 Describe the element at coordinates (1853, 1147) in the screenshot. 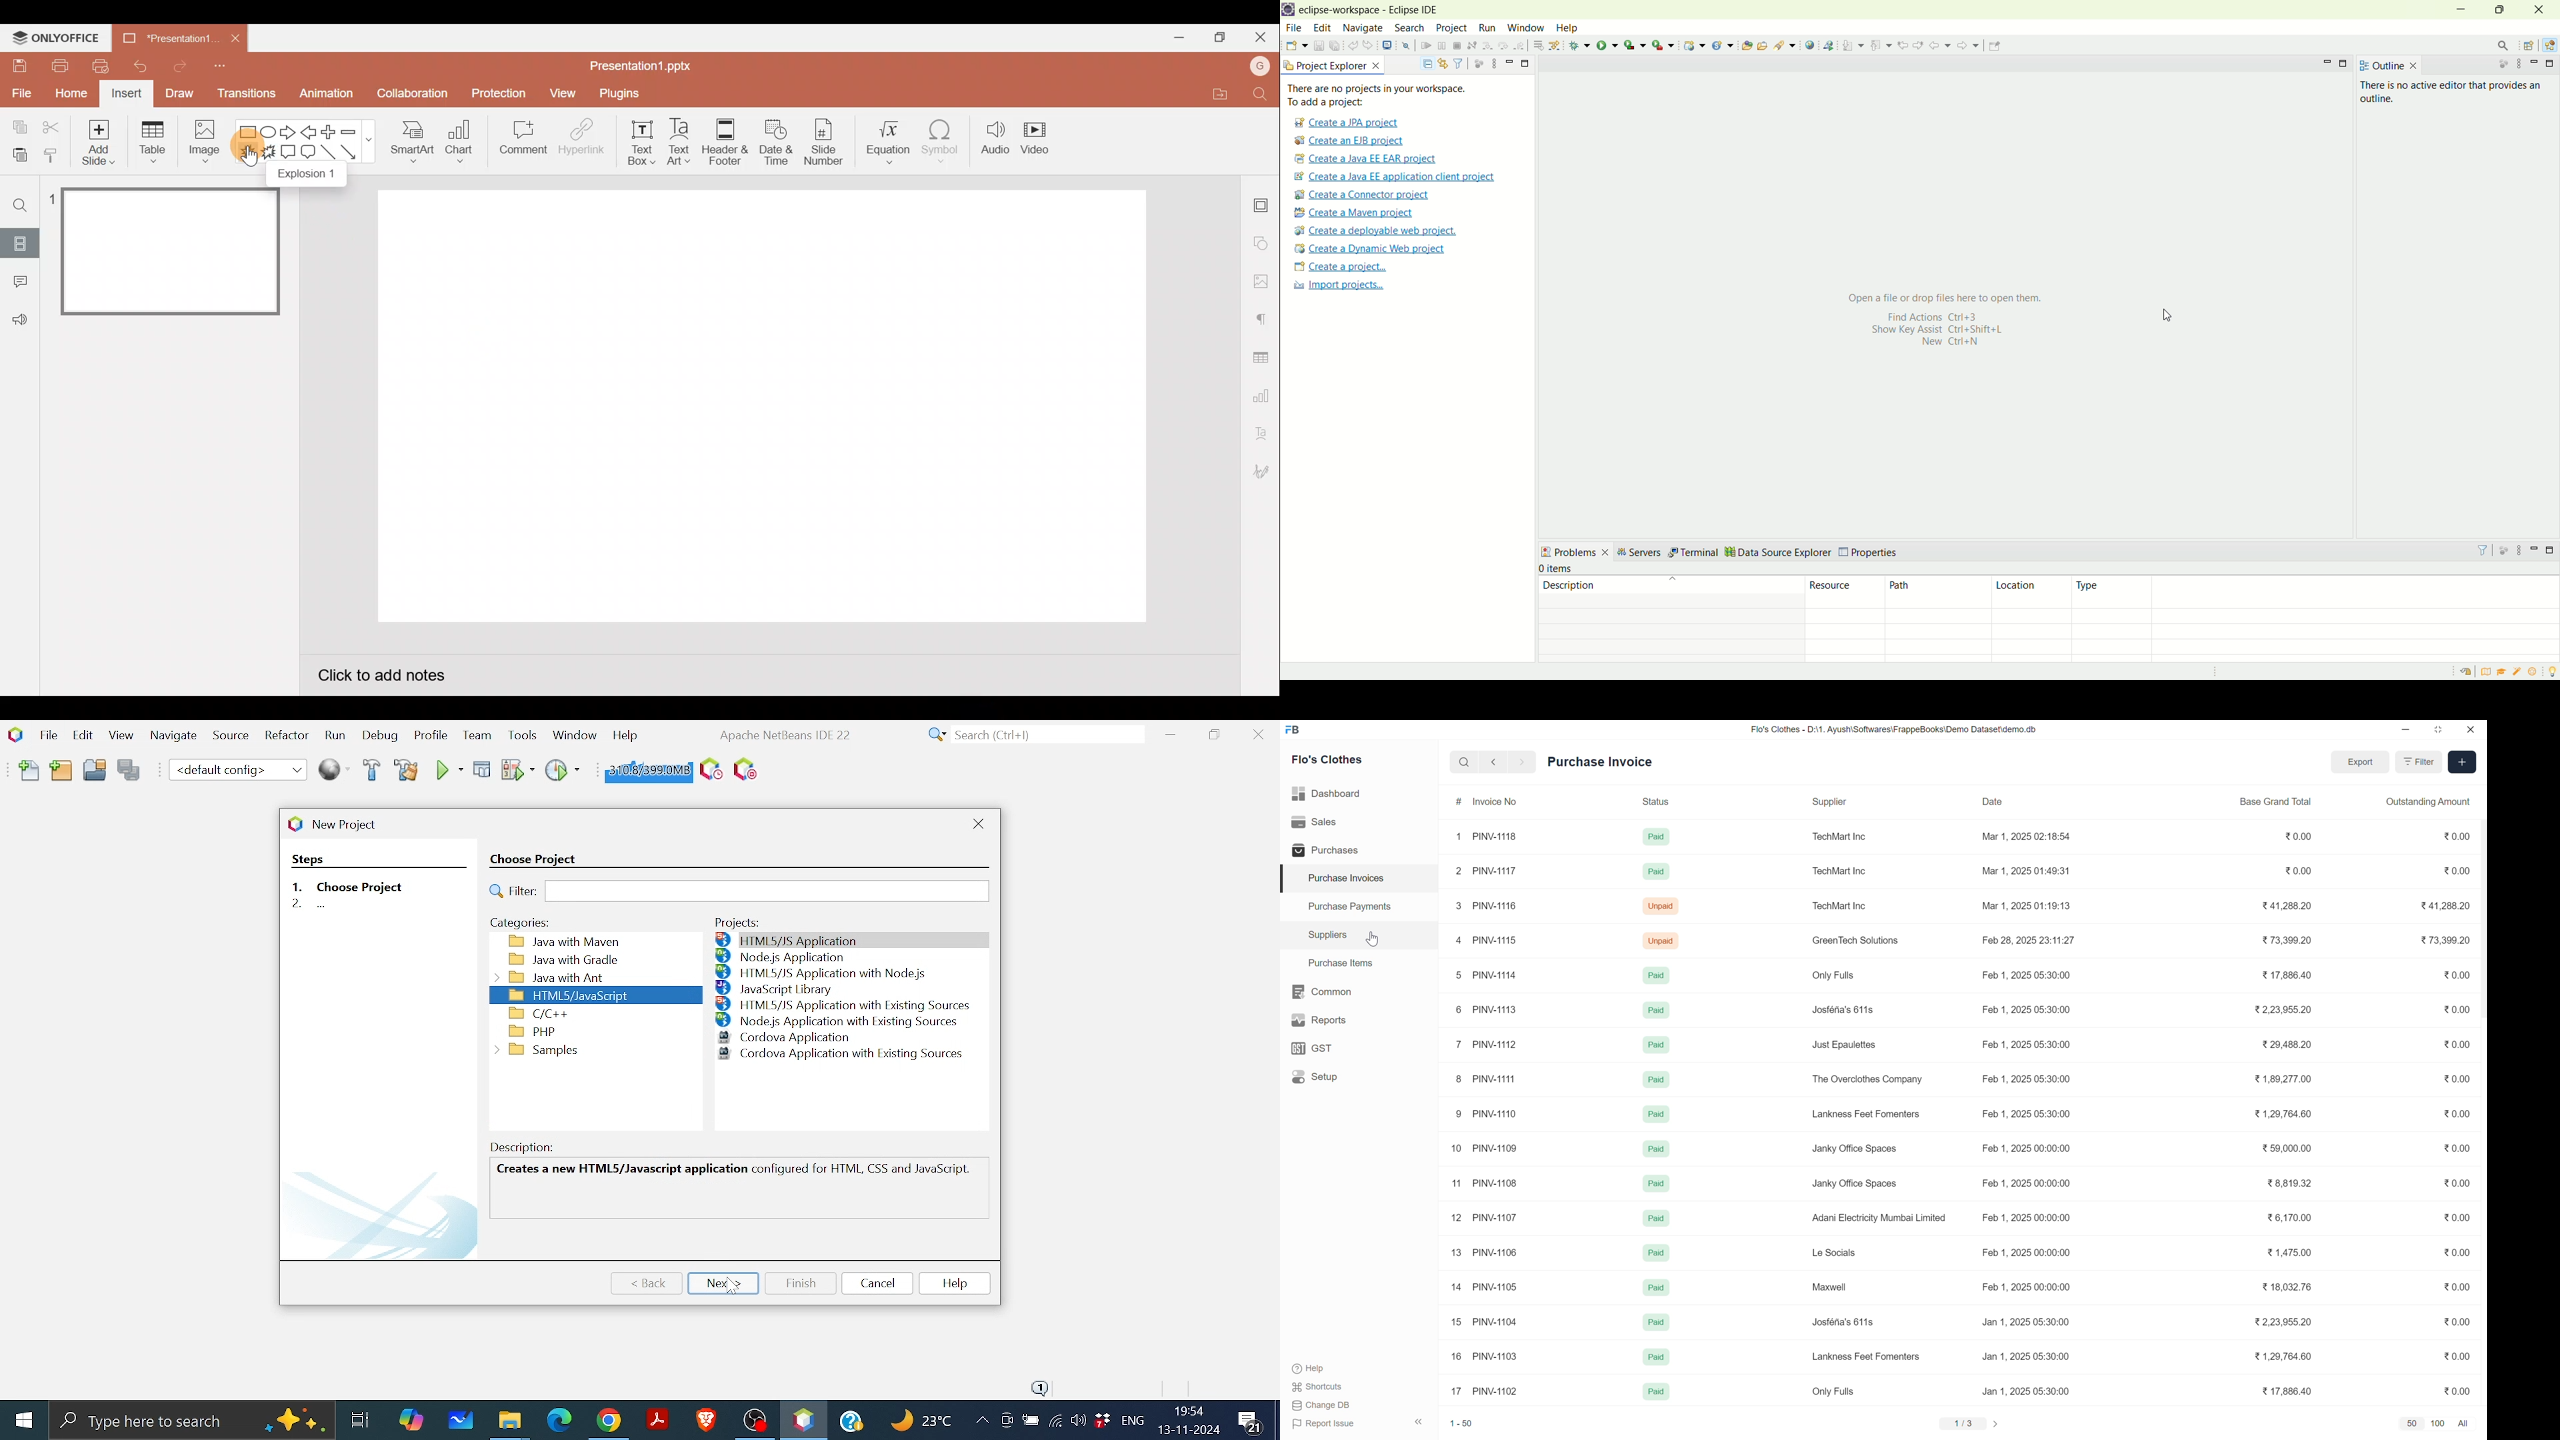

I see `Janky Office Spaces` at that location.